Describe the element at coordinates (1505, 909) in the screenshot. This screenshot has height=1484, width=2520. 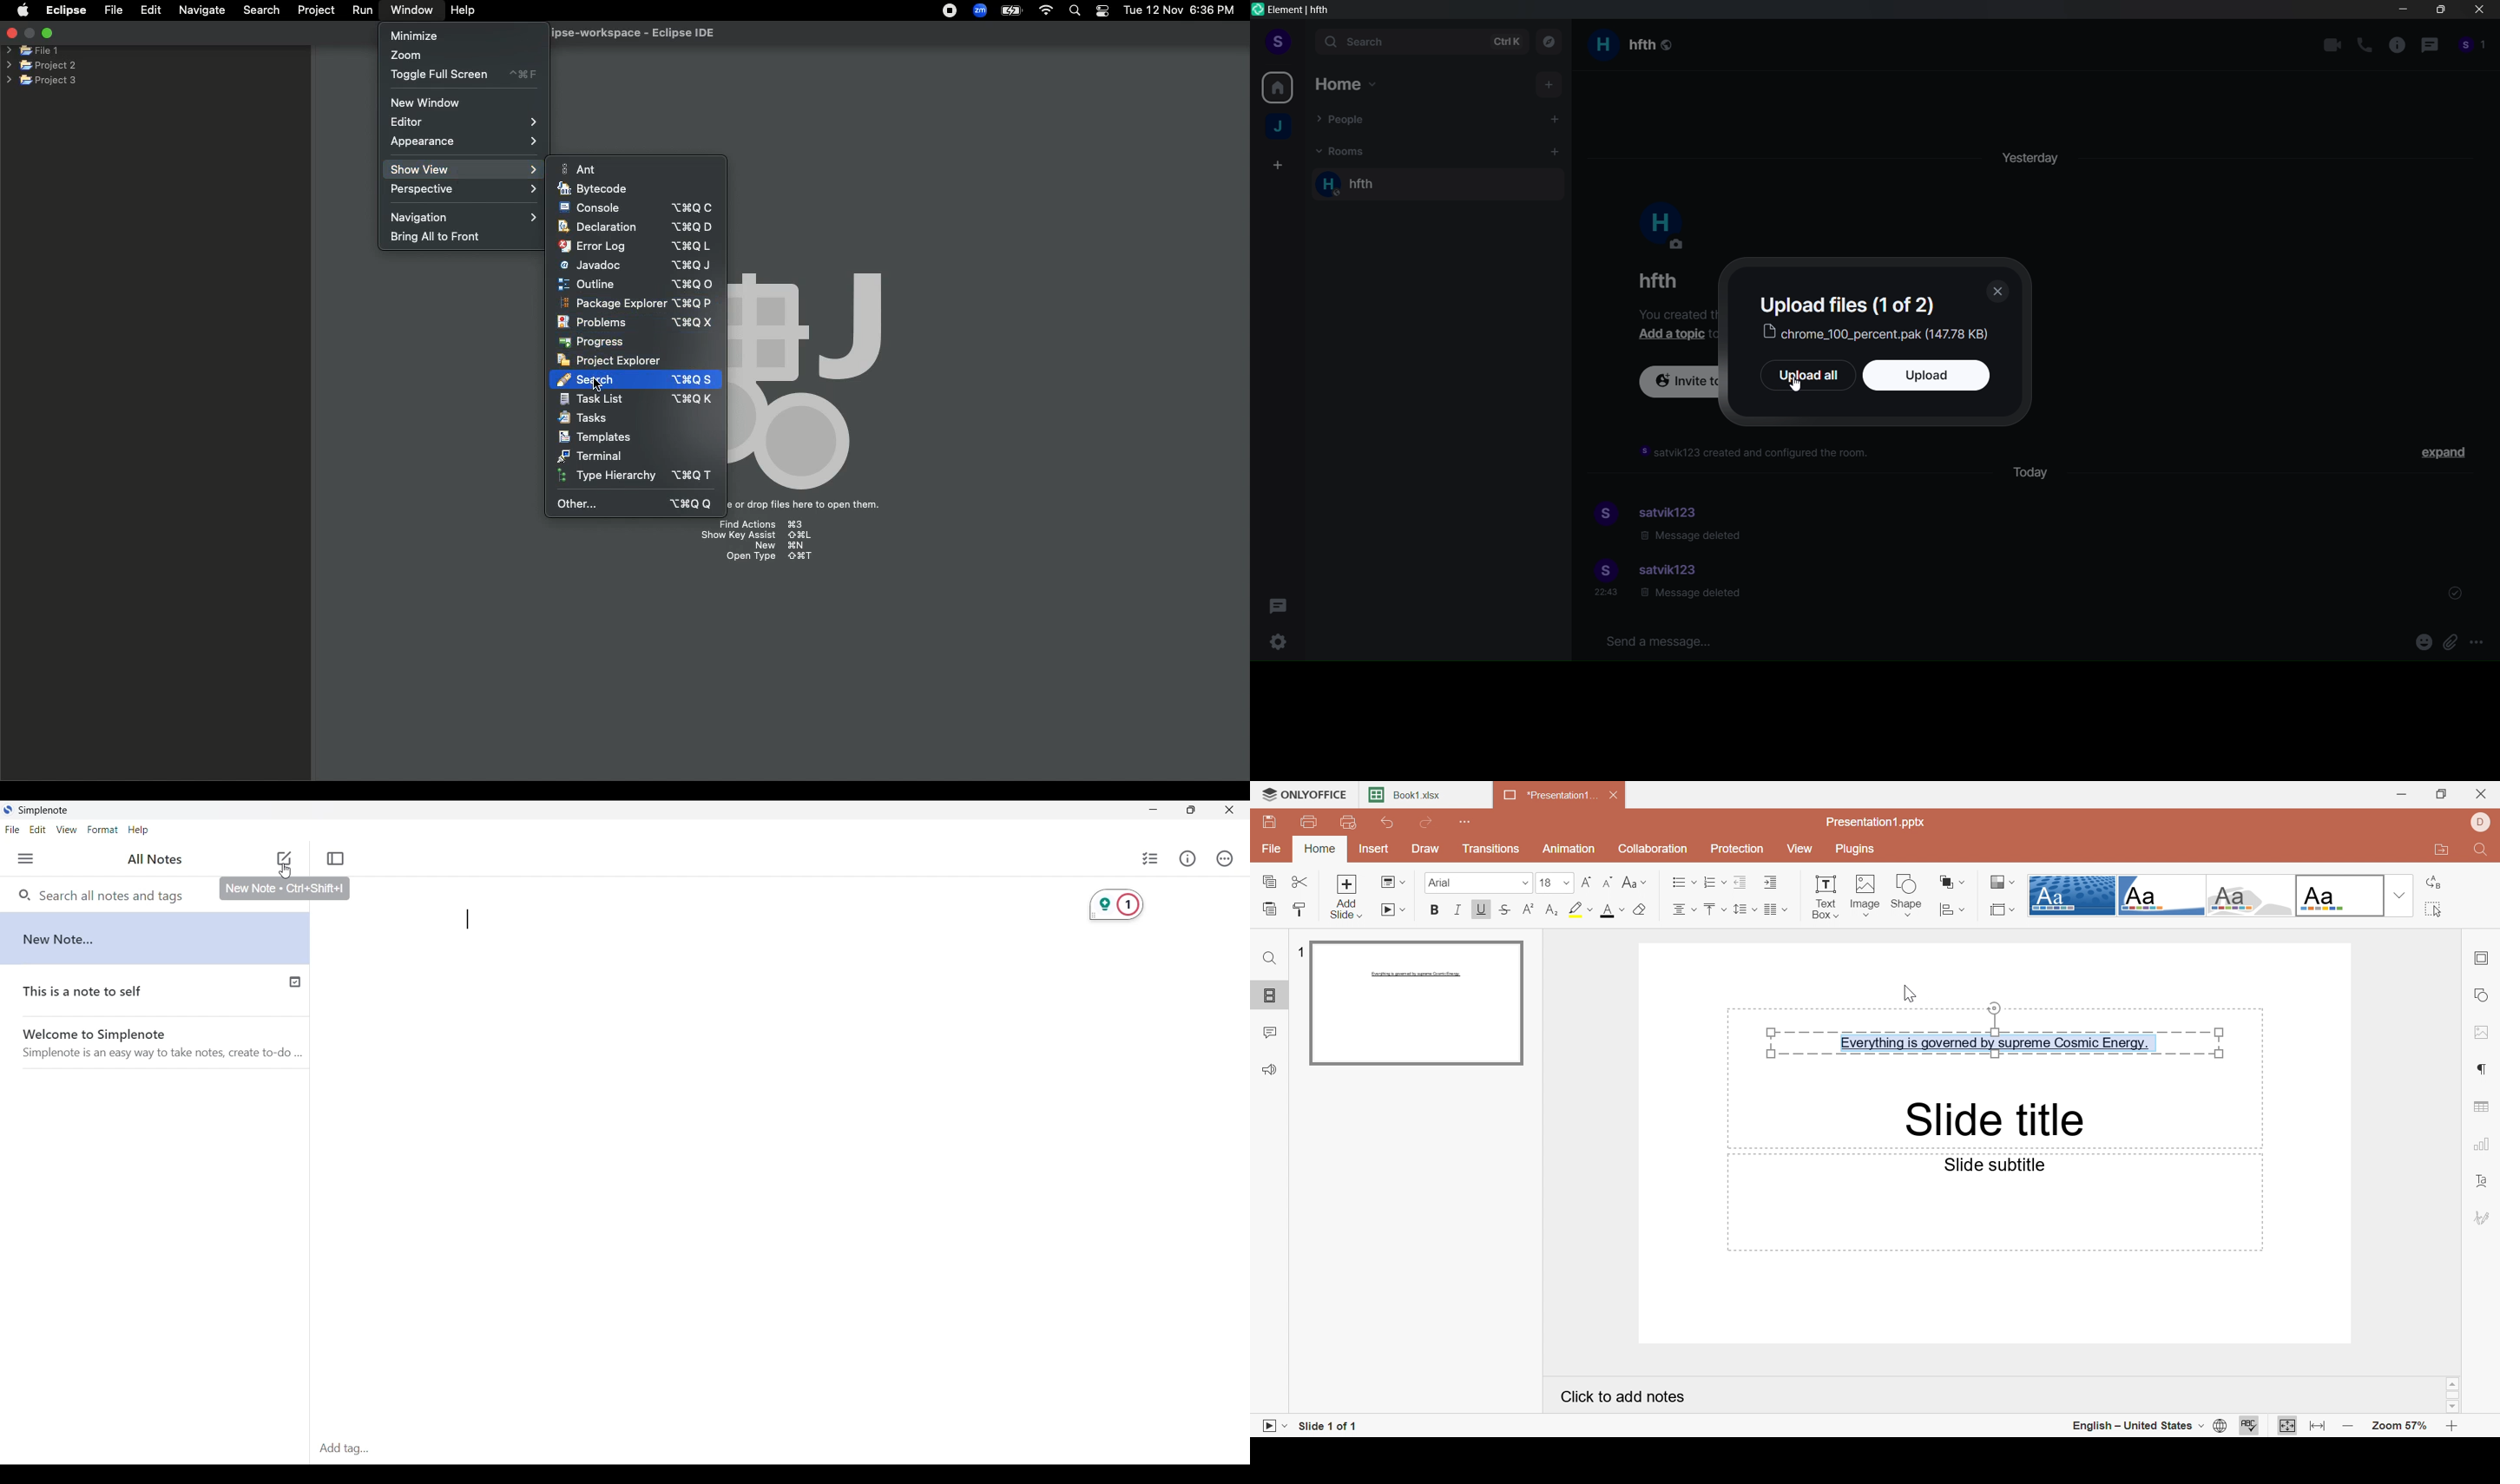
I see `Strikethrough` at that location.